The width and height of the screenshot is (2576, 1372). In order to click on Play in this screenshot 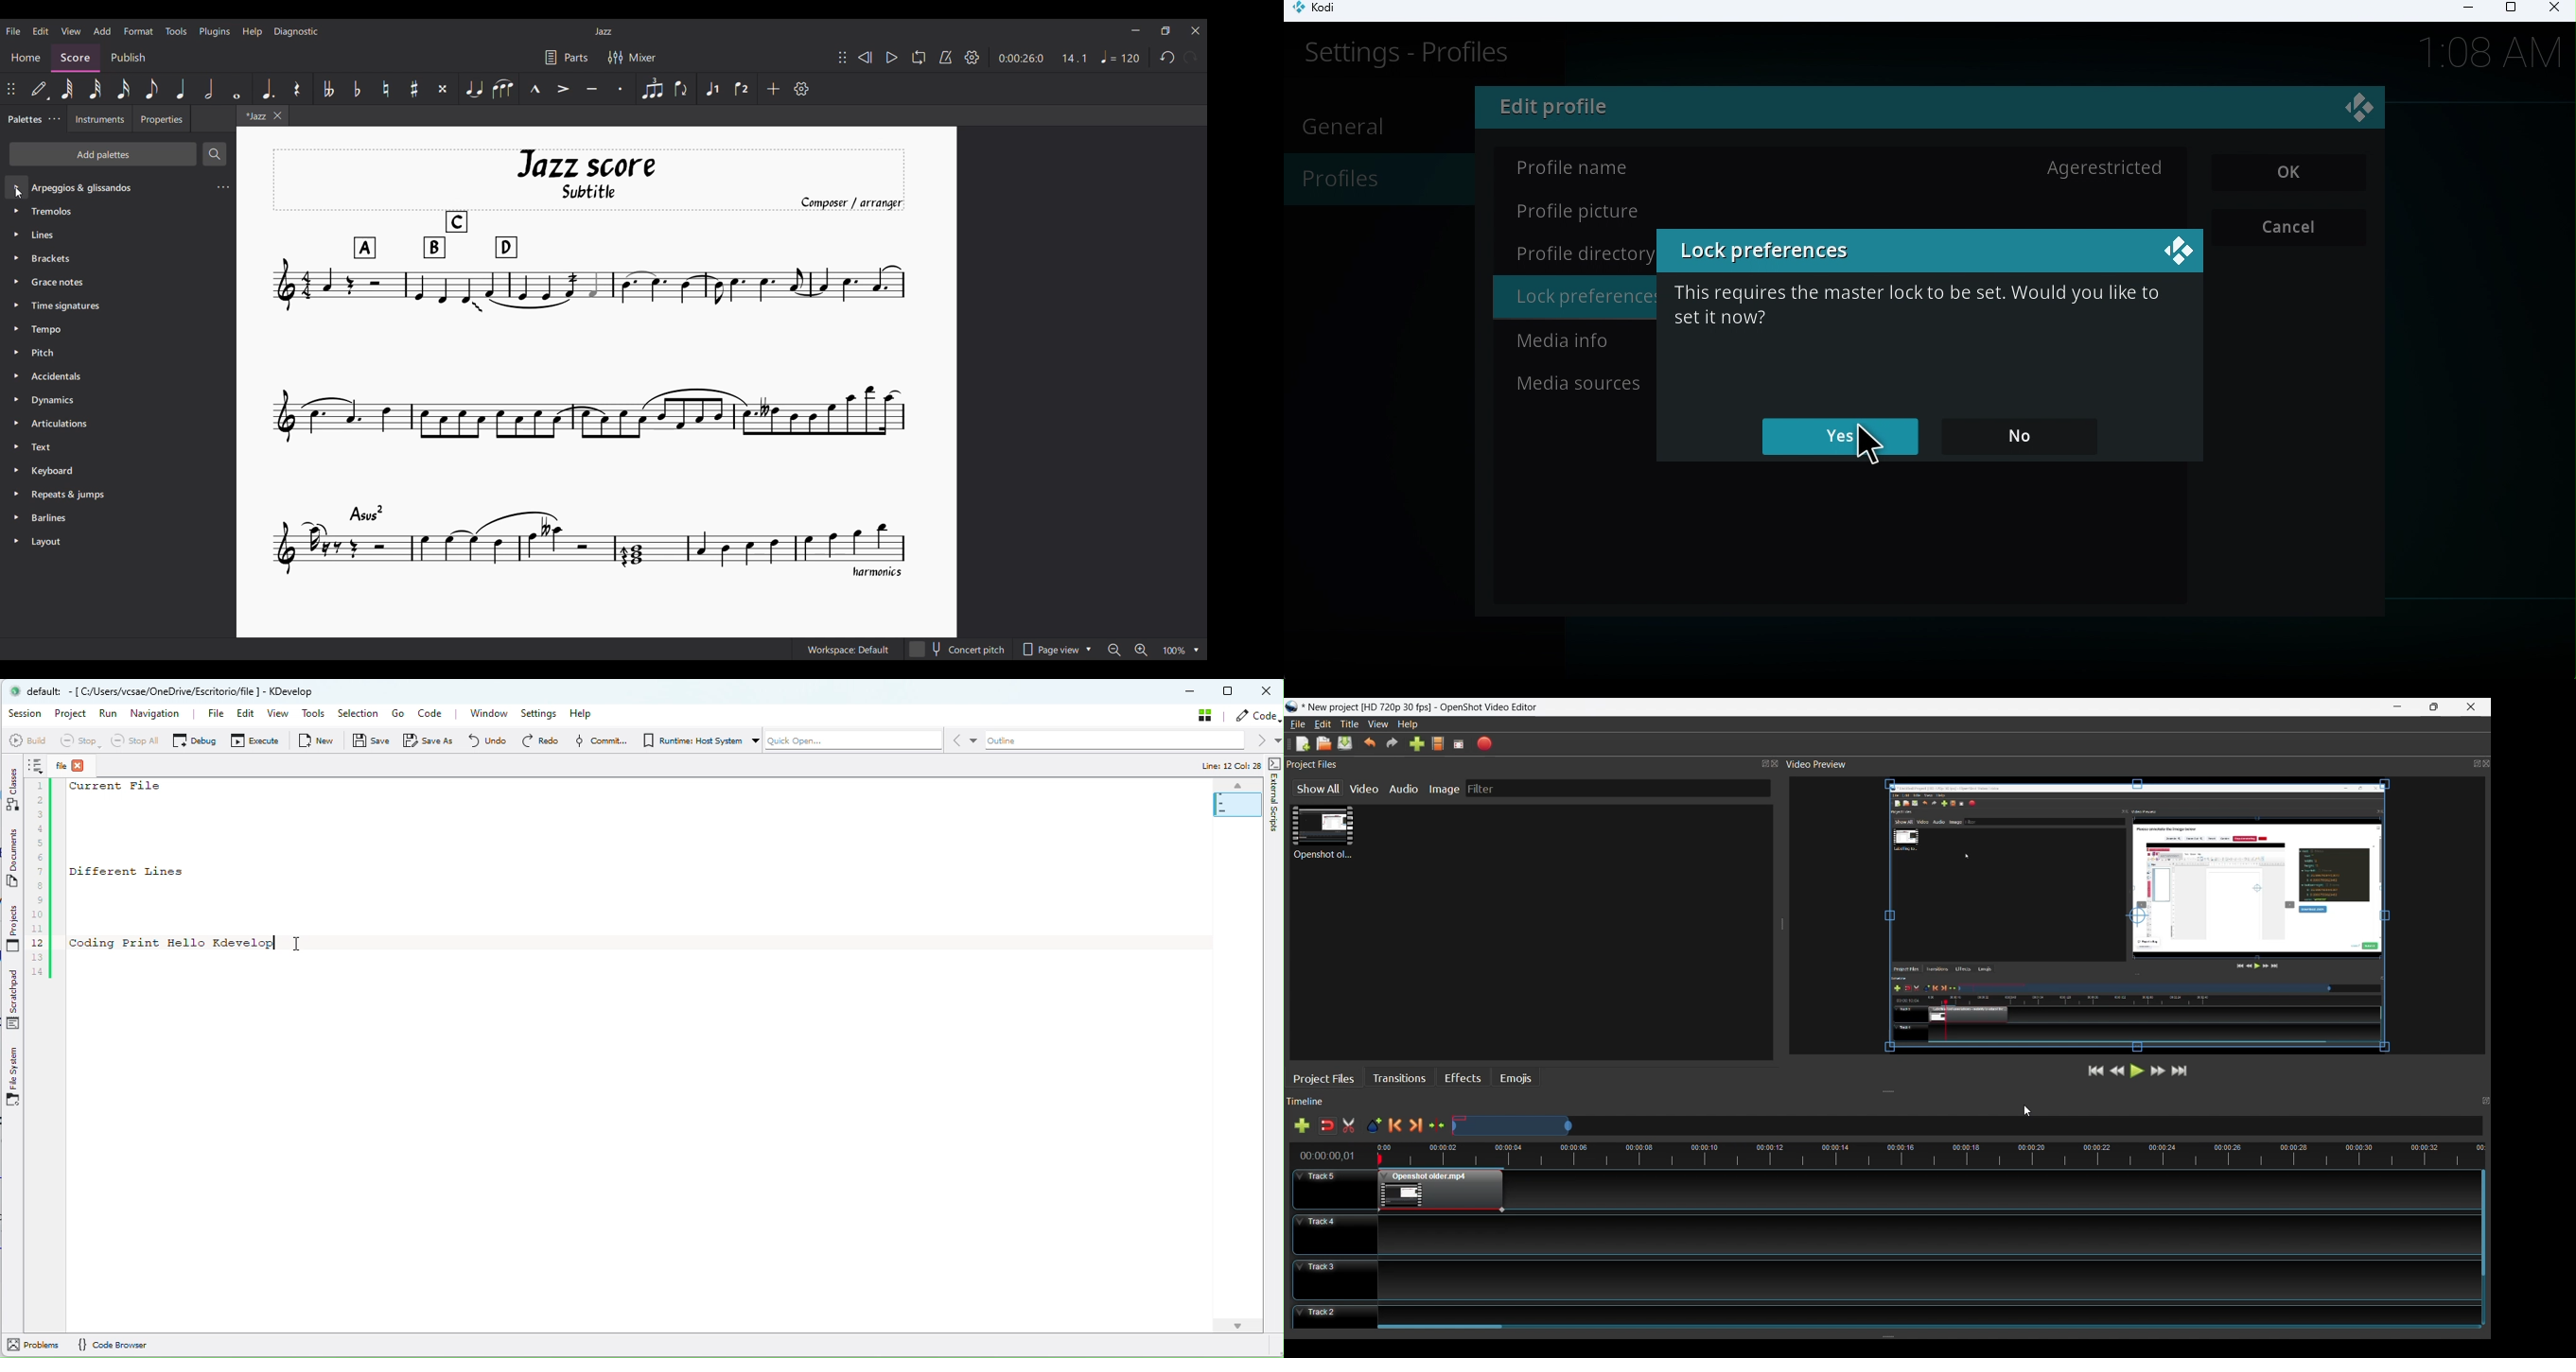, I will do `click(2138, 1071)`.